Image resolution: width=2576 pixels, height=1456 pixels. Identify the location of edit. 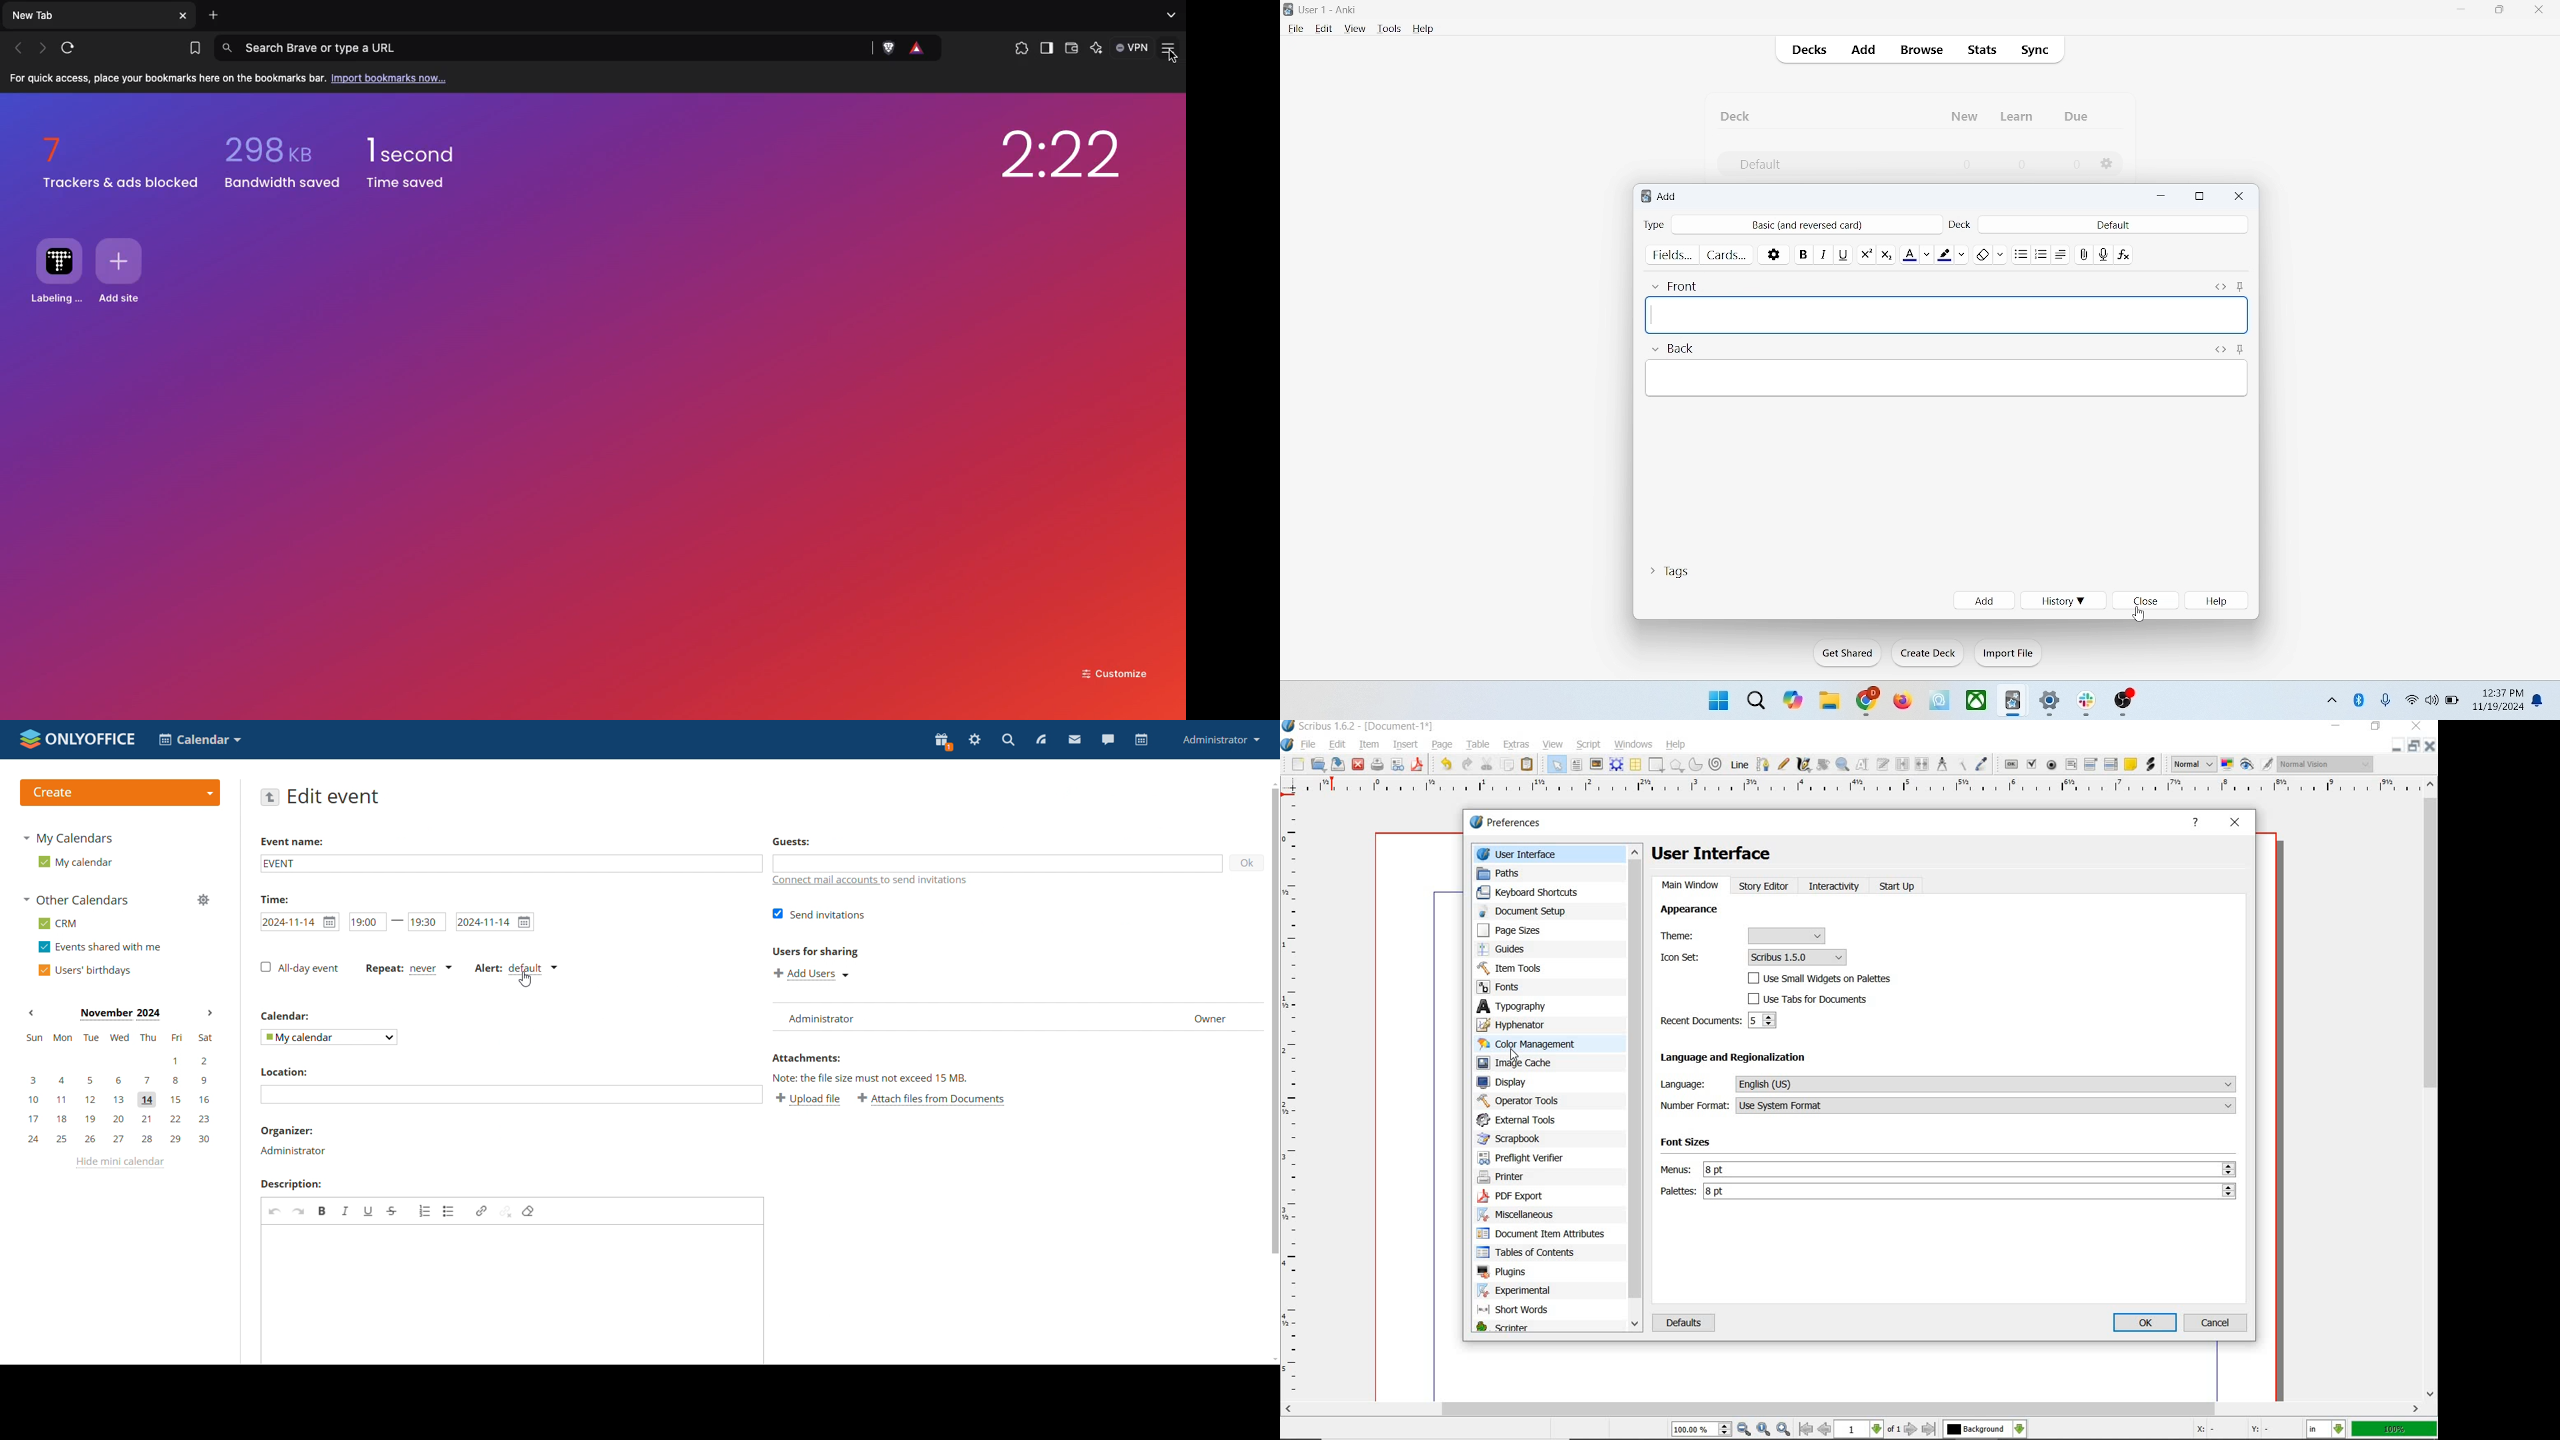
(1325, 28).